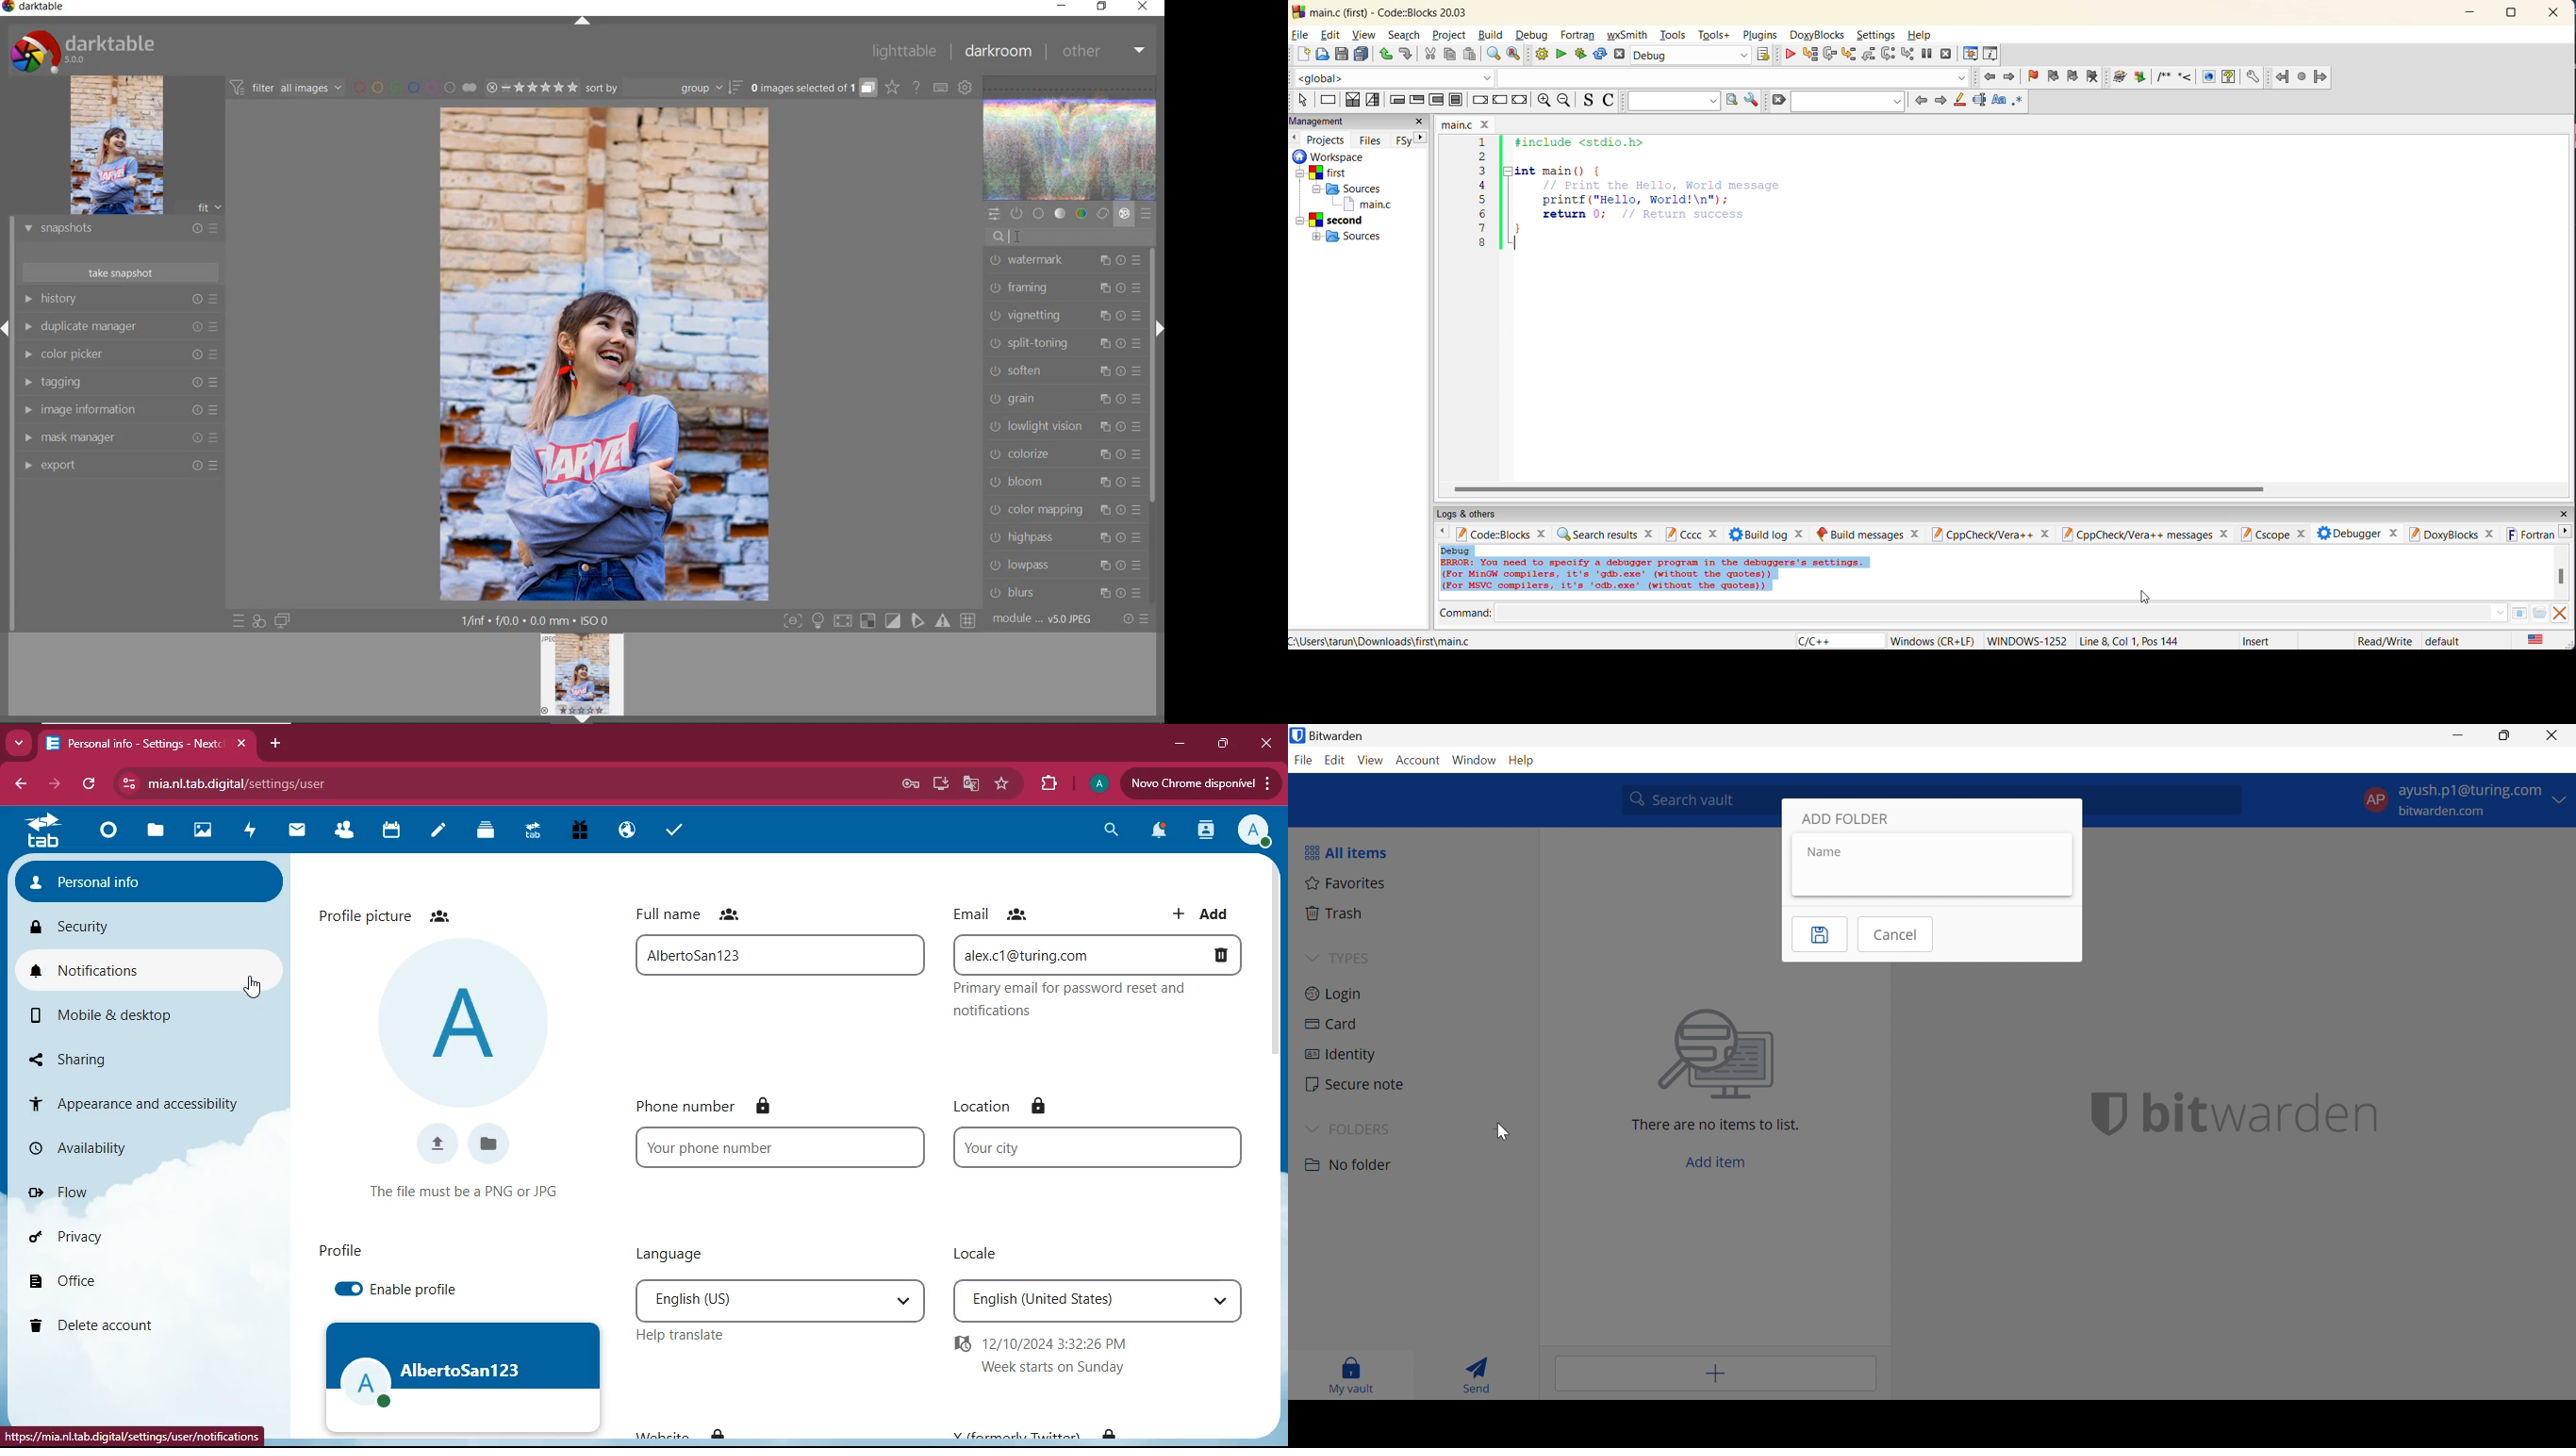 This screenshot has width=2576, height=1456. Describe the element at coordinates (2129, 640) in the screenshot. I see `Line 8, Col 1, Pos 144` at that location.